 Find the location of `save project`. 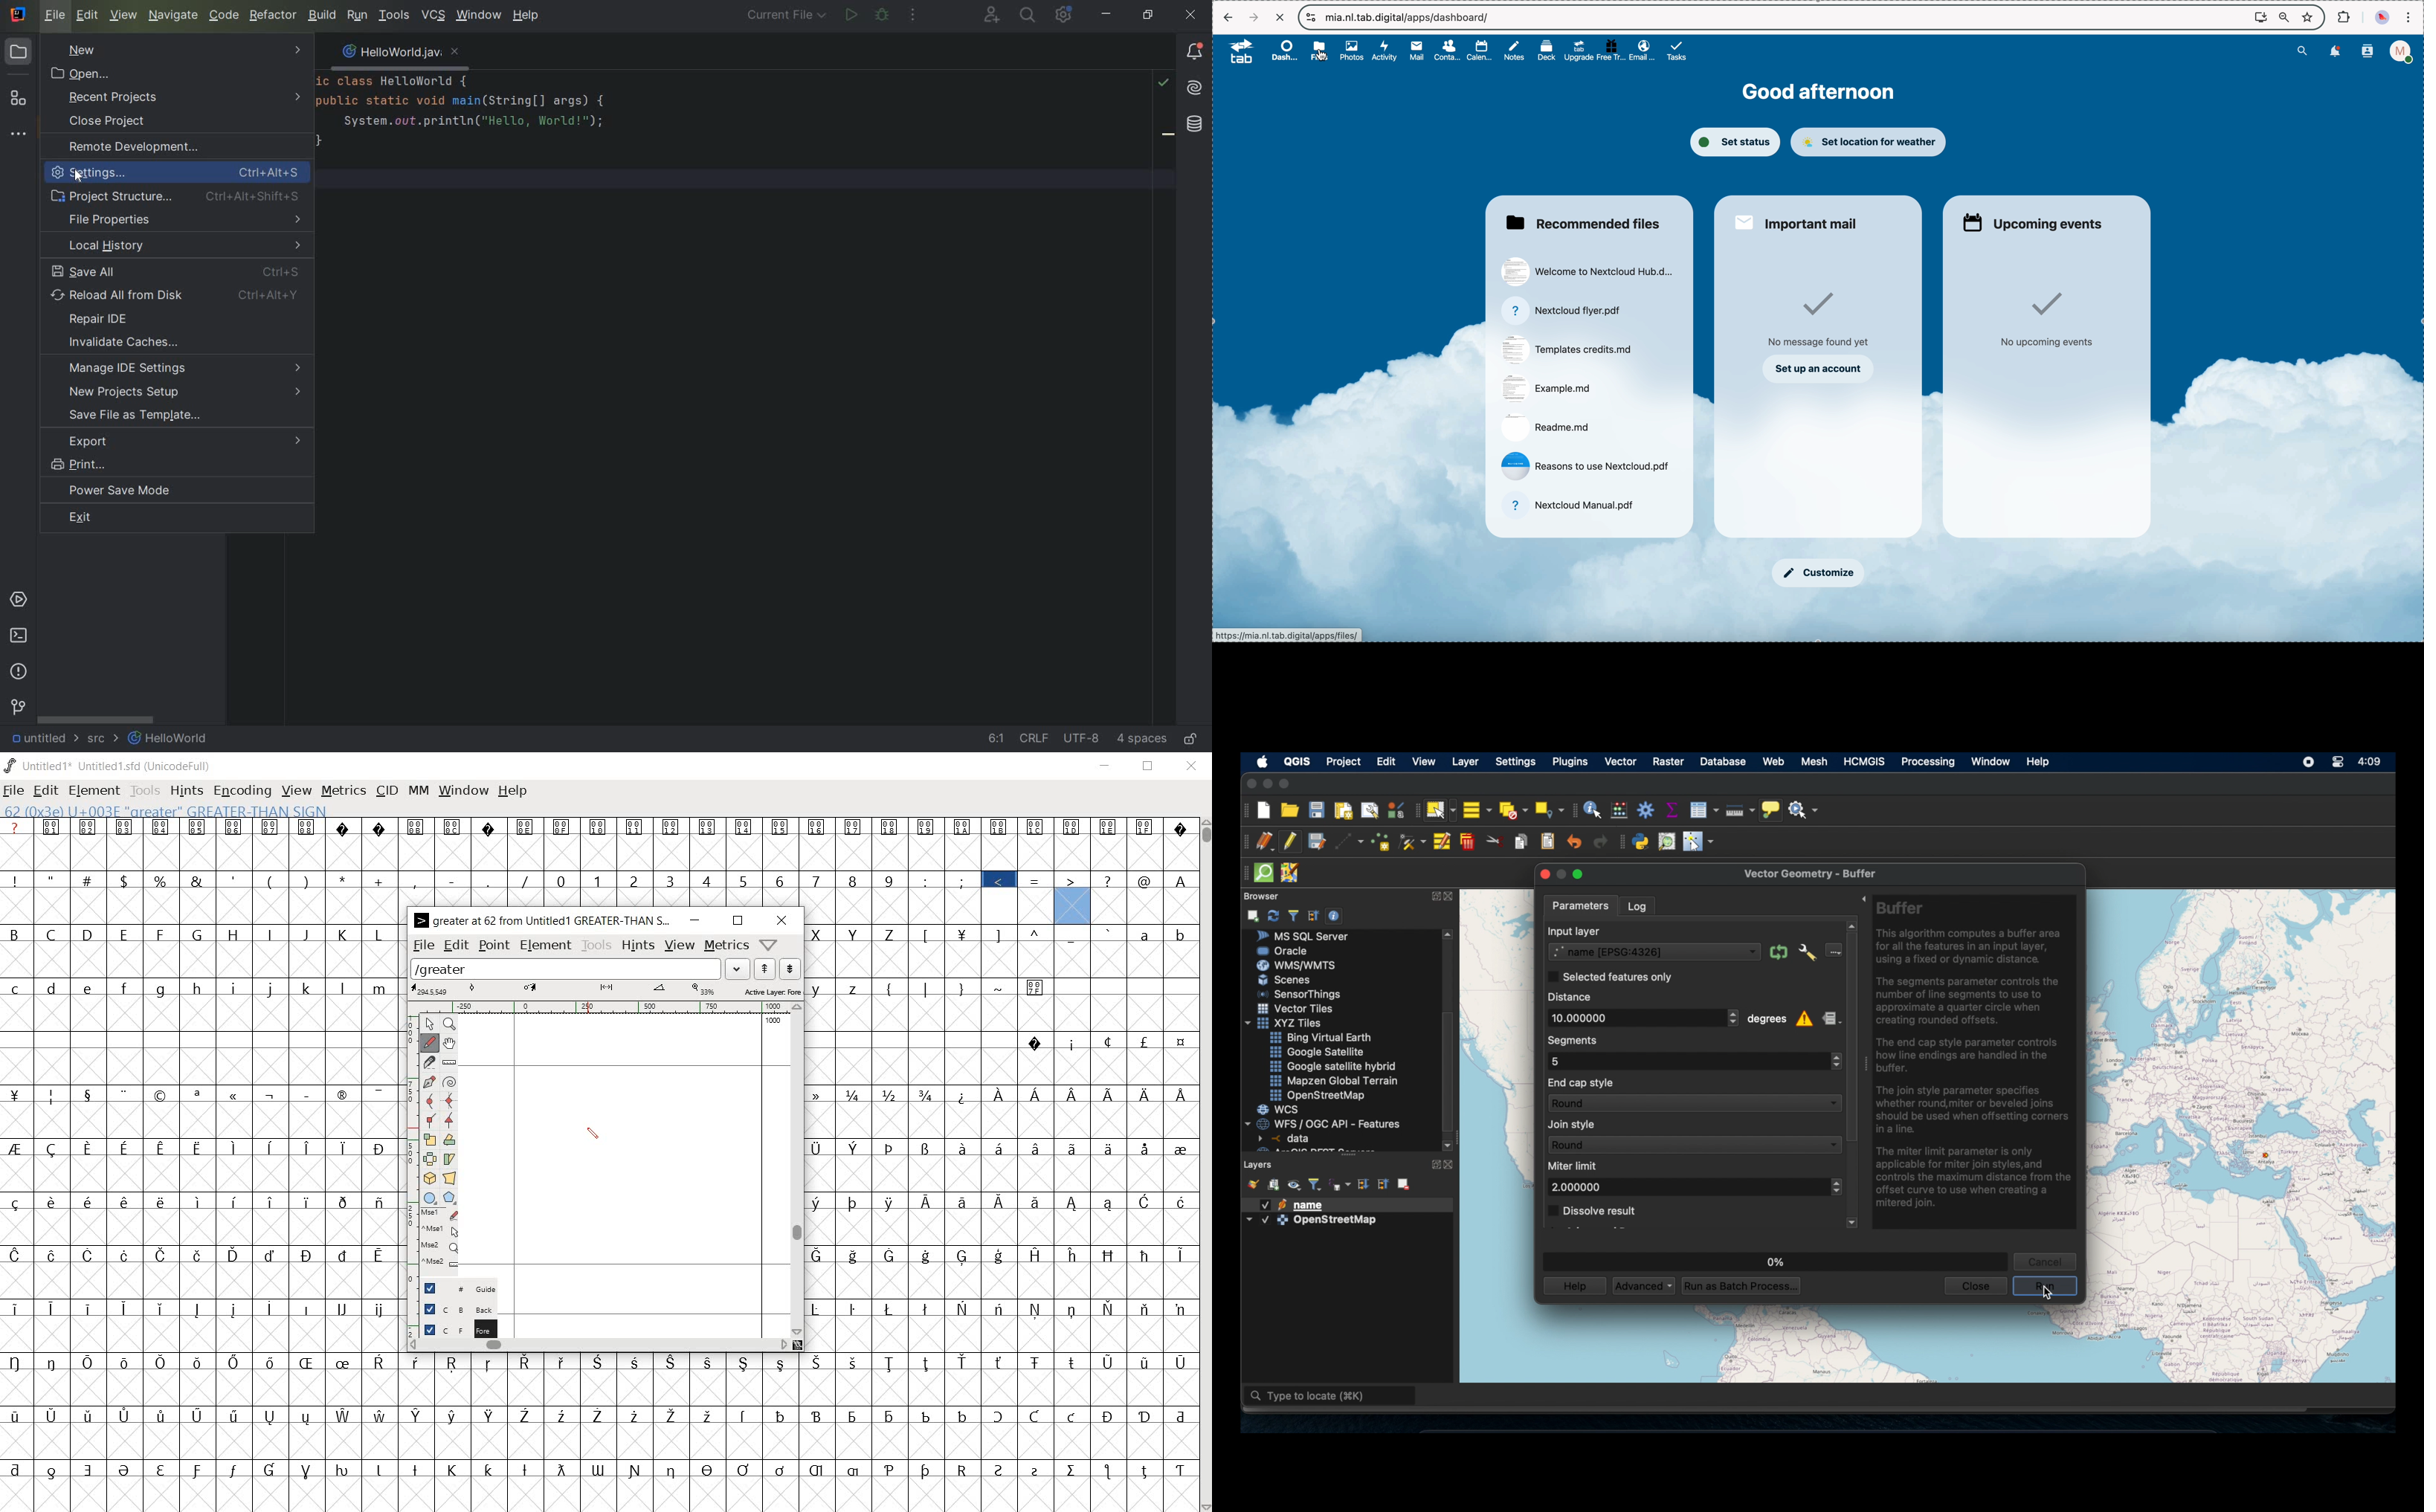

save project is located at coordinates (1317, 812).